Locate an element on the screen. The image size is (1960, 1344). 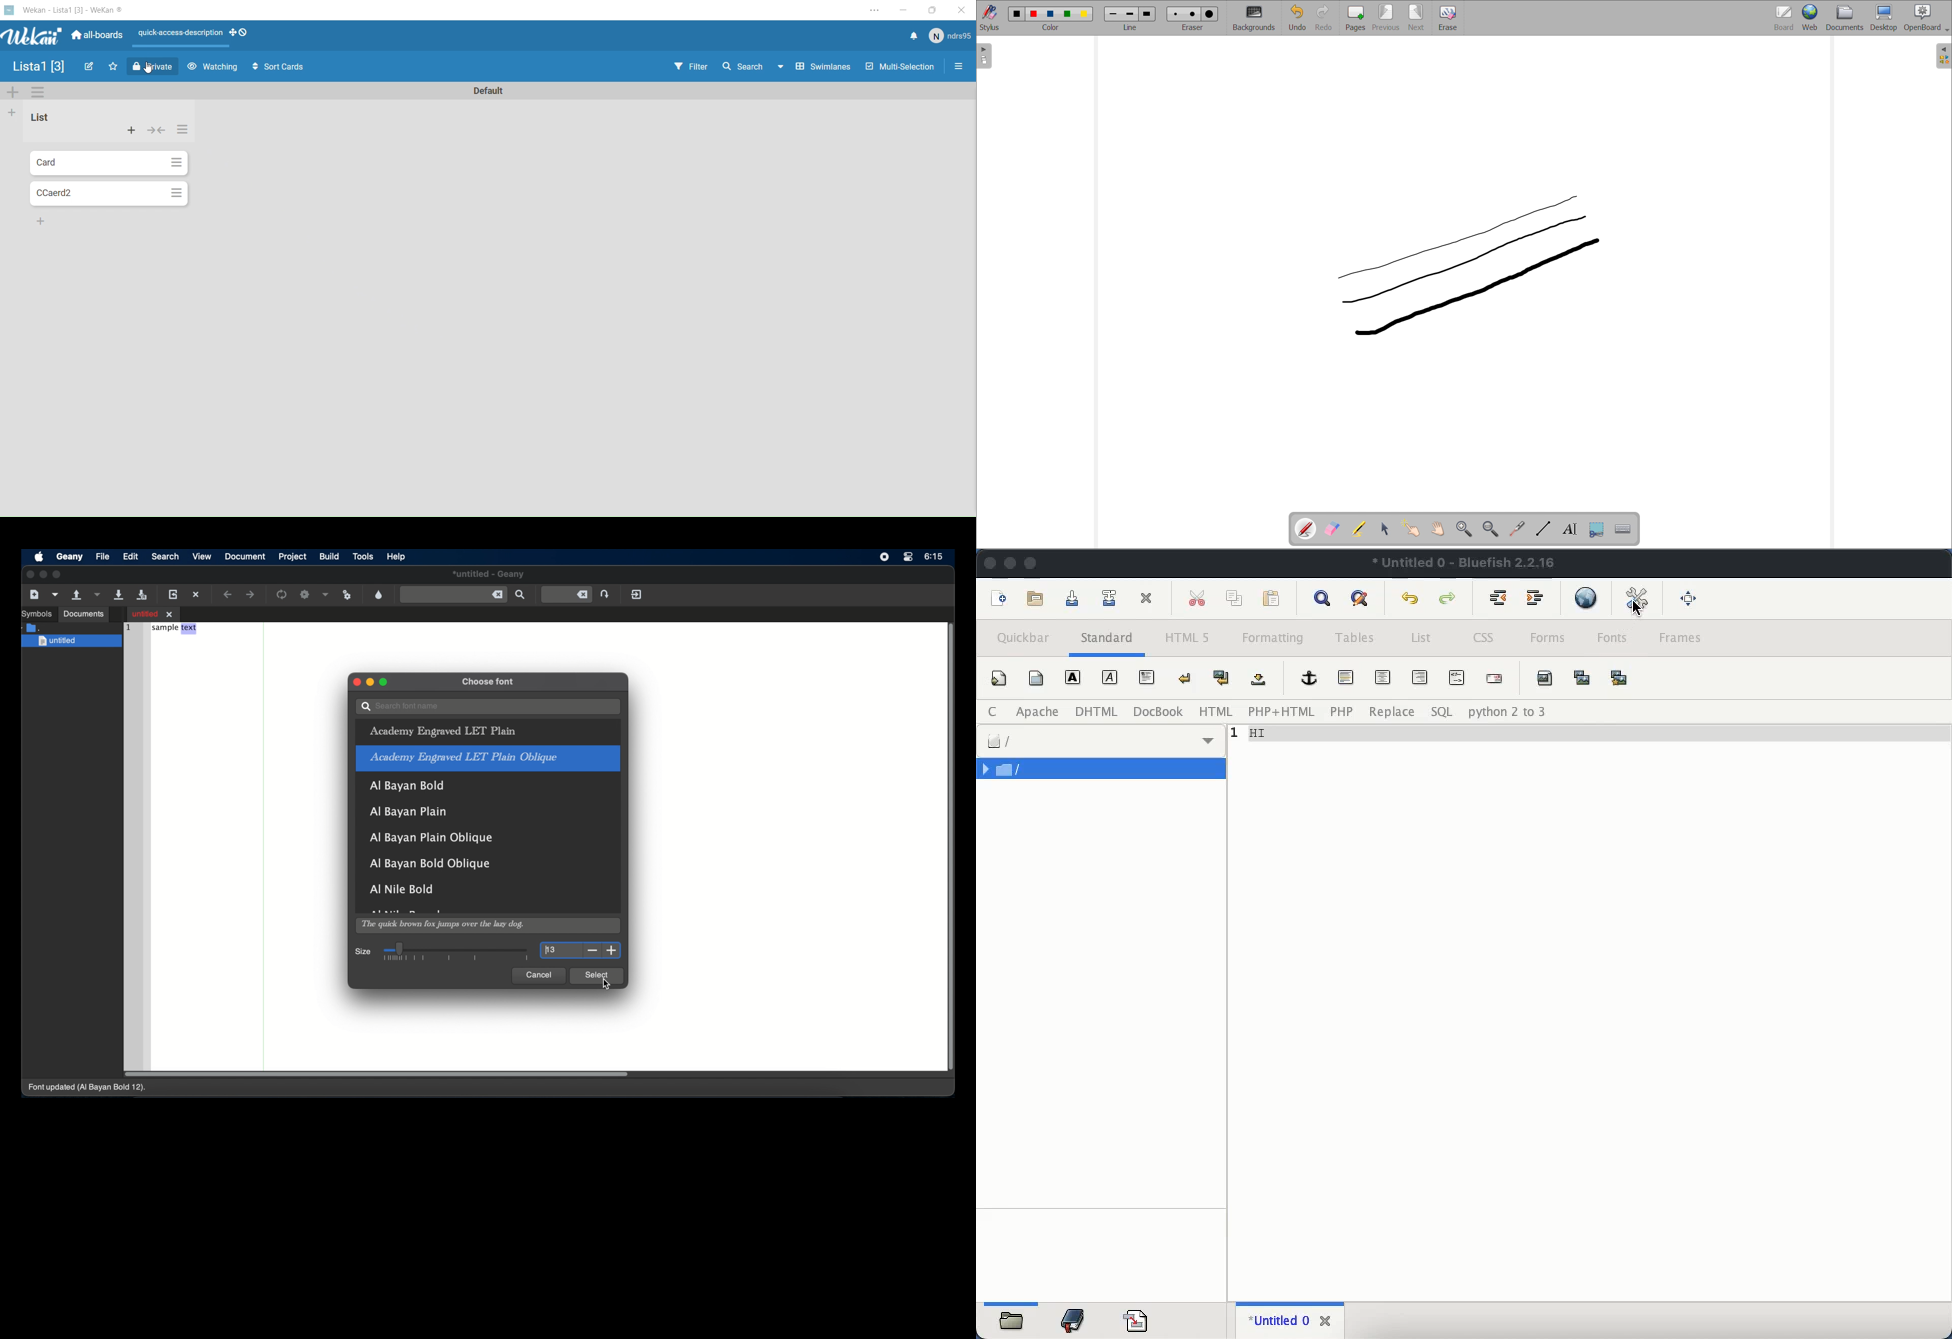
virtual keyboard is located at coordinates (1624, 530).